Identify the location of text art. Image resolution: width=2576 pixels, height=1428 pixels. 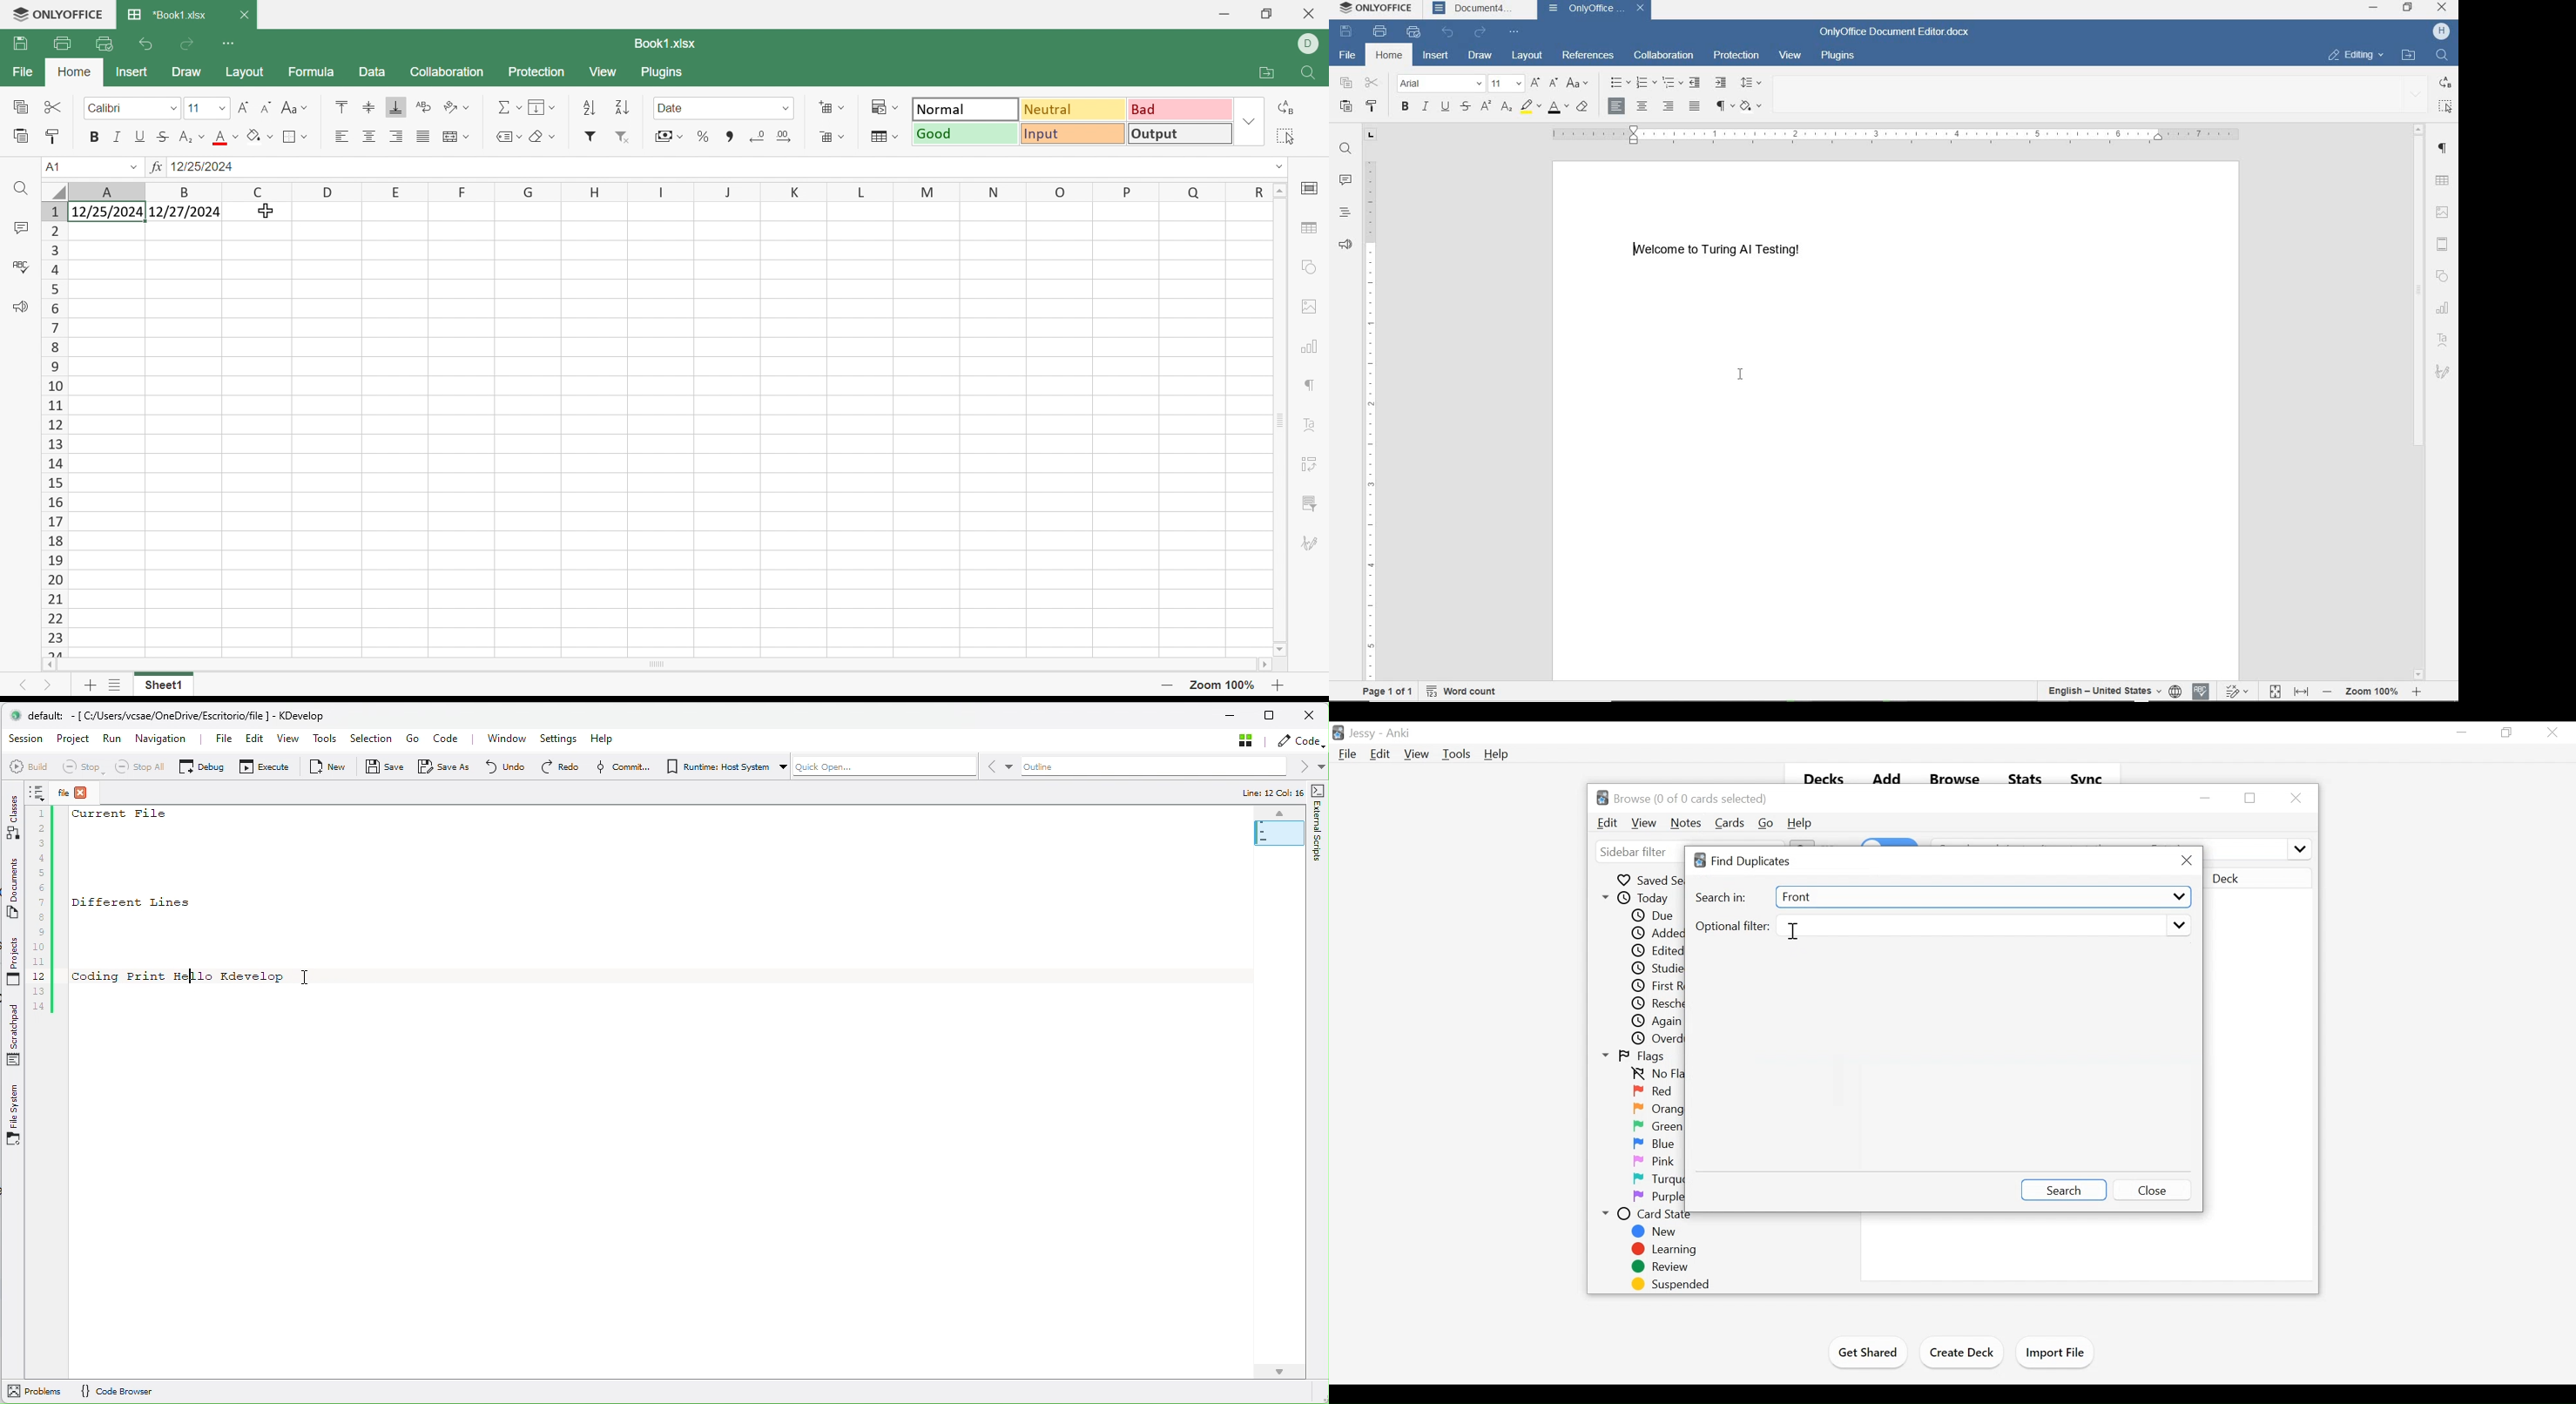
(2444, 340).